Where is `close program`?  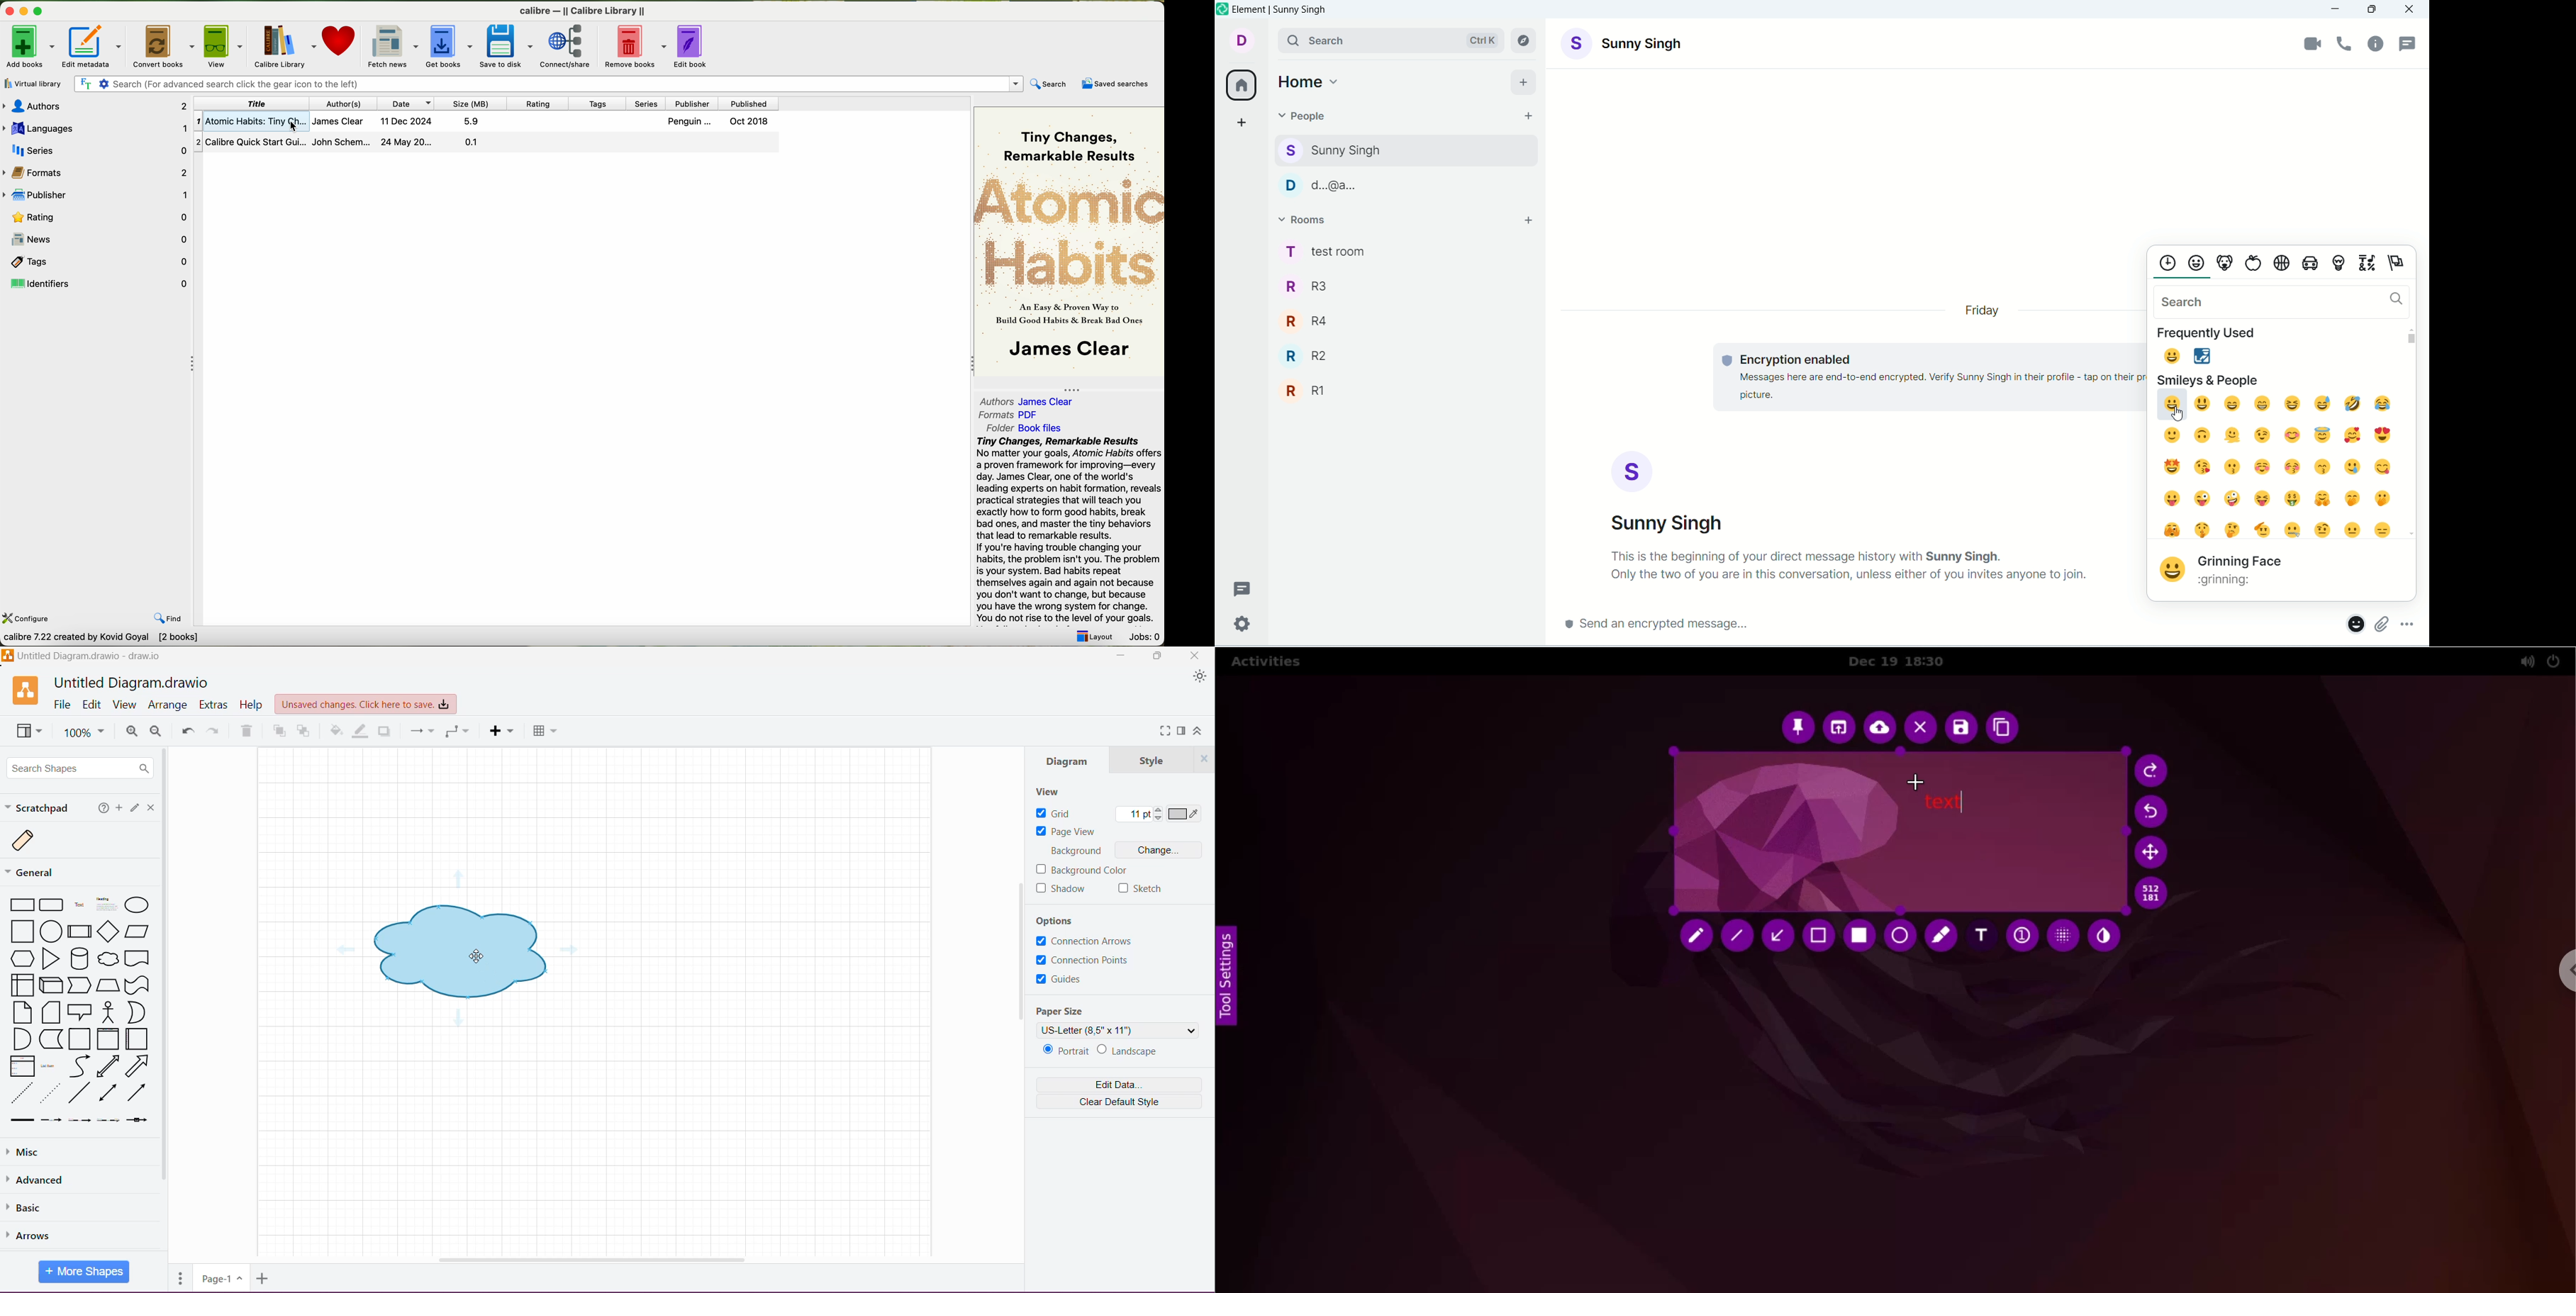 close program is located at coordinates (8, 12).